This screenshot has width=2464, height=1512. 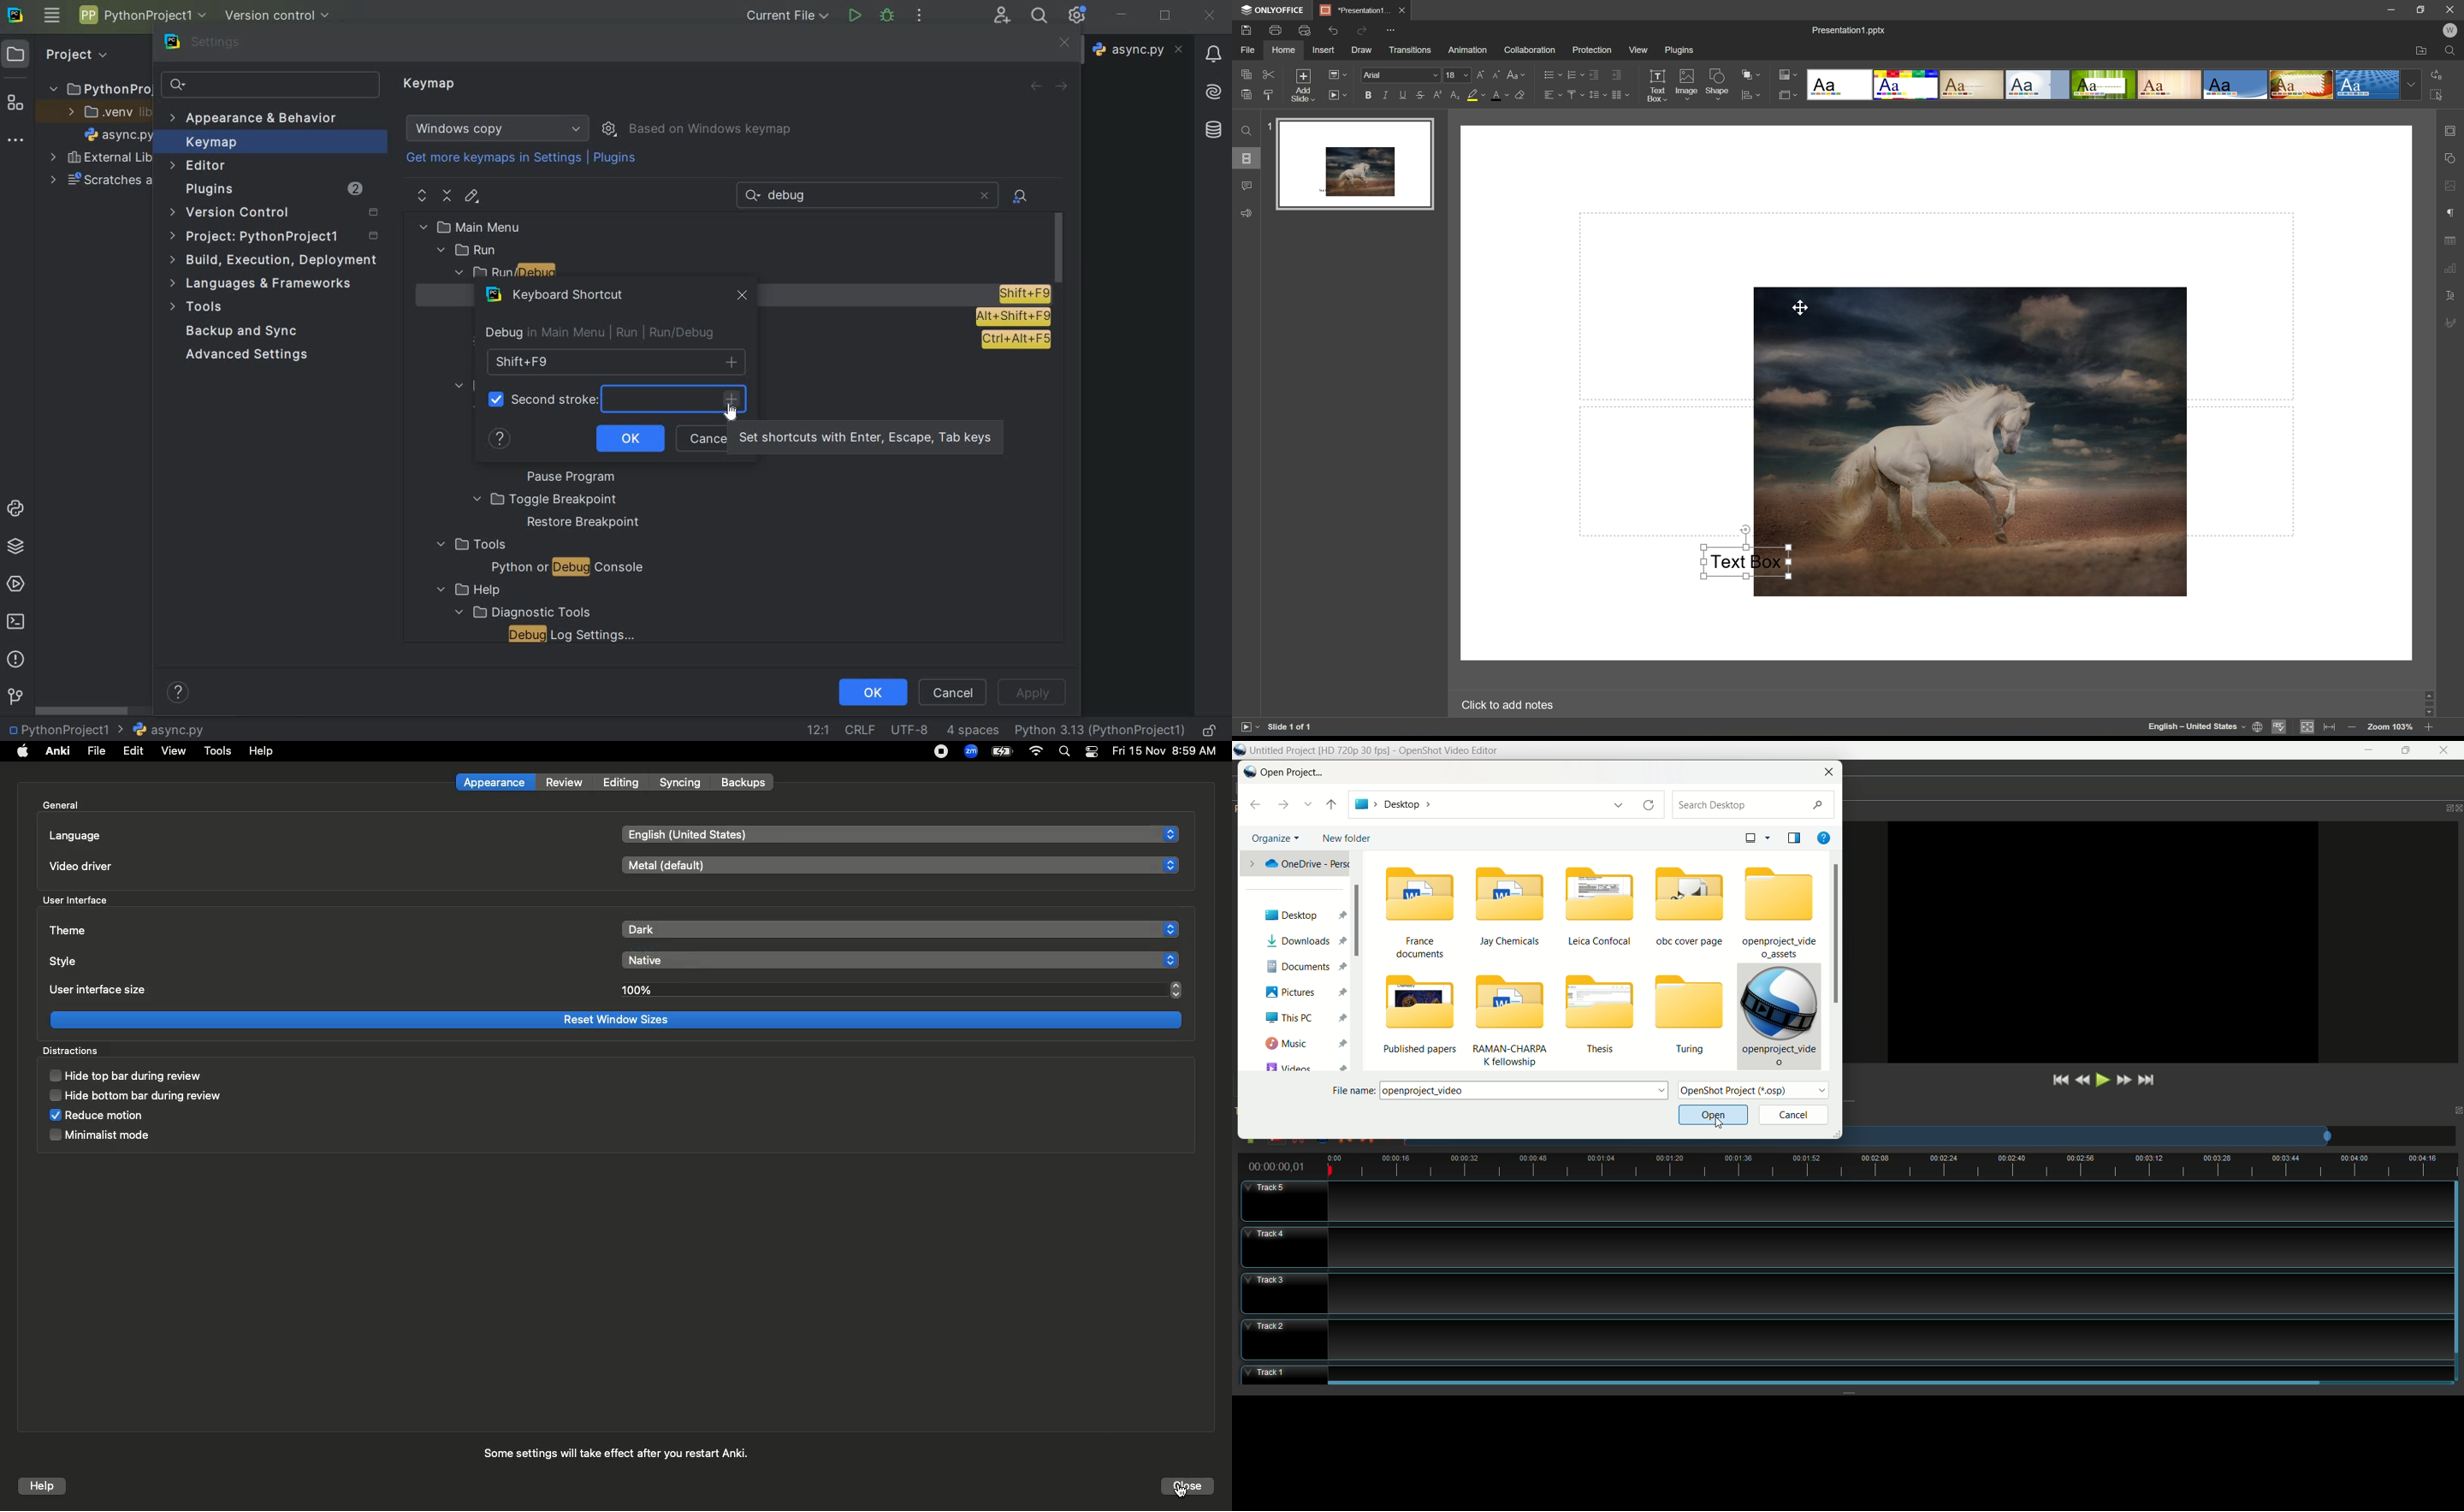 I want to click on View, so click(x=1640, y=50).